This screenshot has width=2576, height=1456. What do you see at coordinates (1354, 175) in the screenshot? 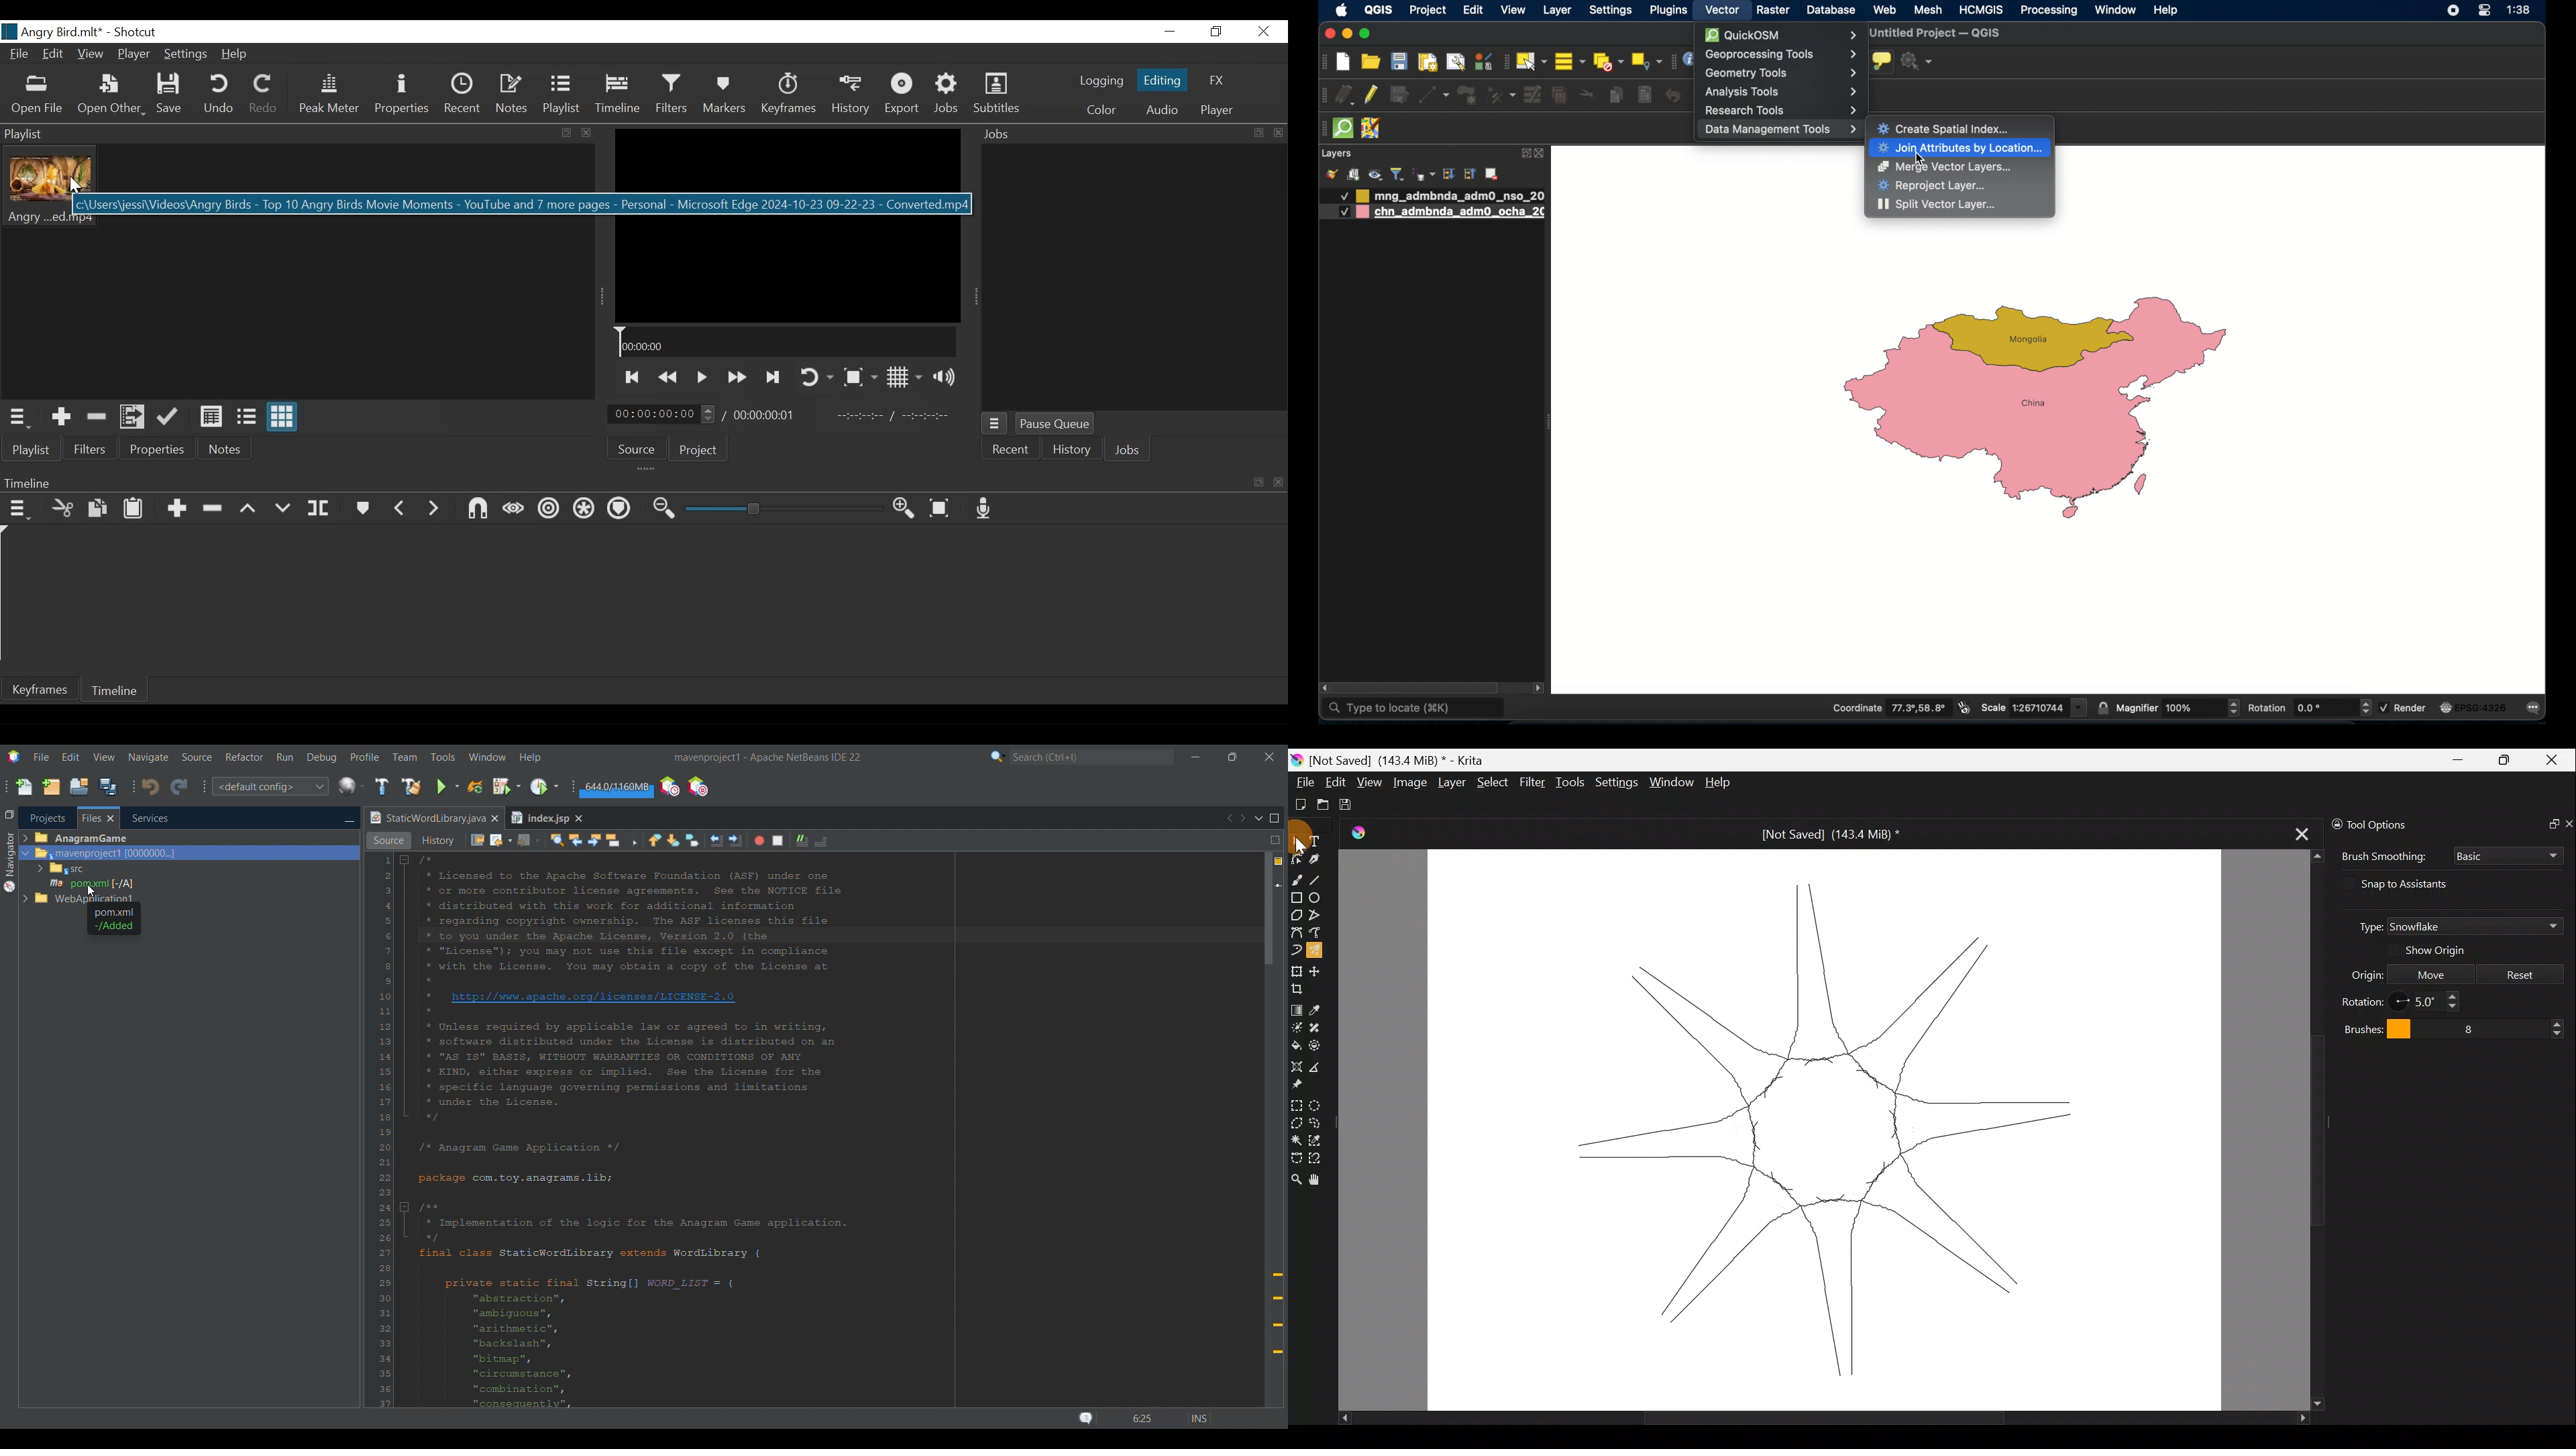
I see `add group` at bounding box center [1354, 175].